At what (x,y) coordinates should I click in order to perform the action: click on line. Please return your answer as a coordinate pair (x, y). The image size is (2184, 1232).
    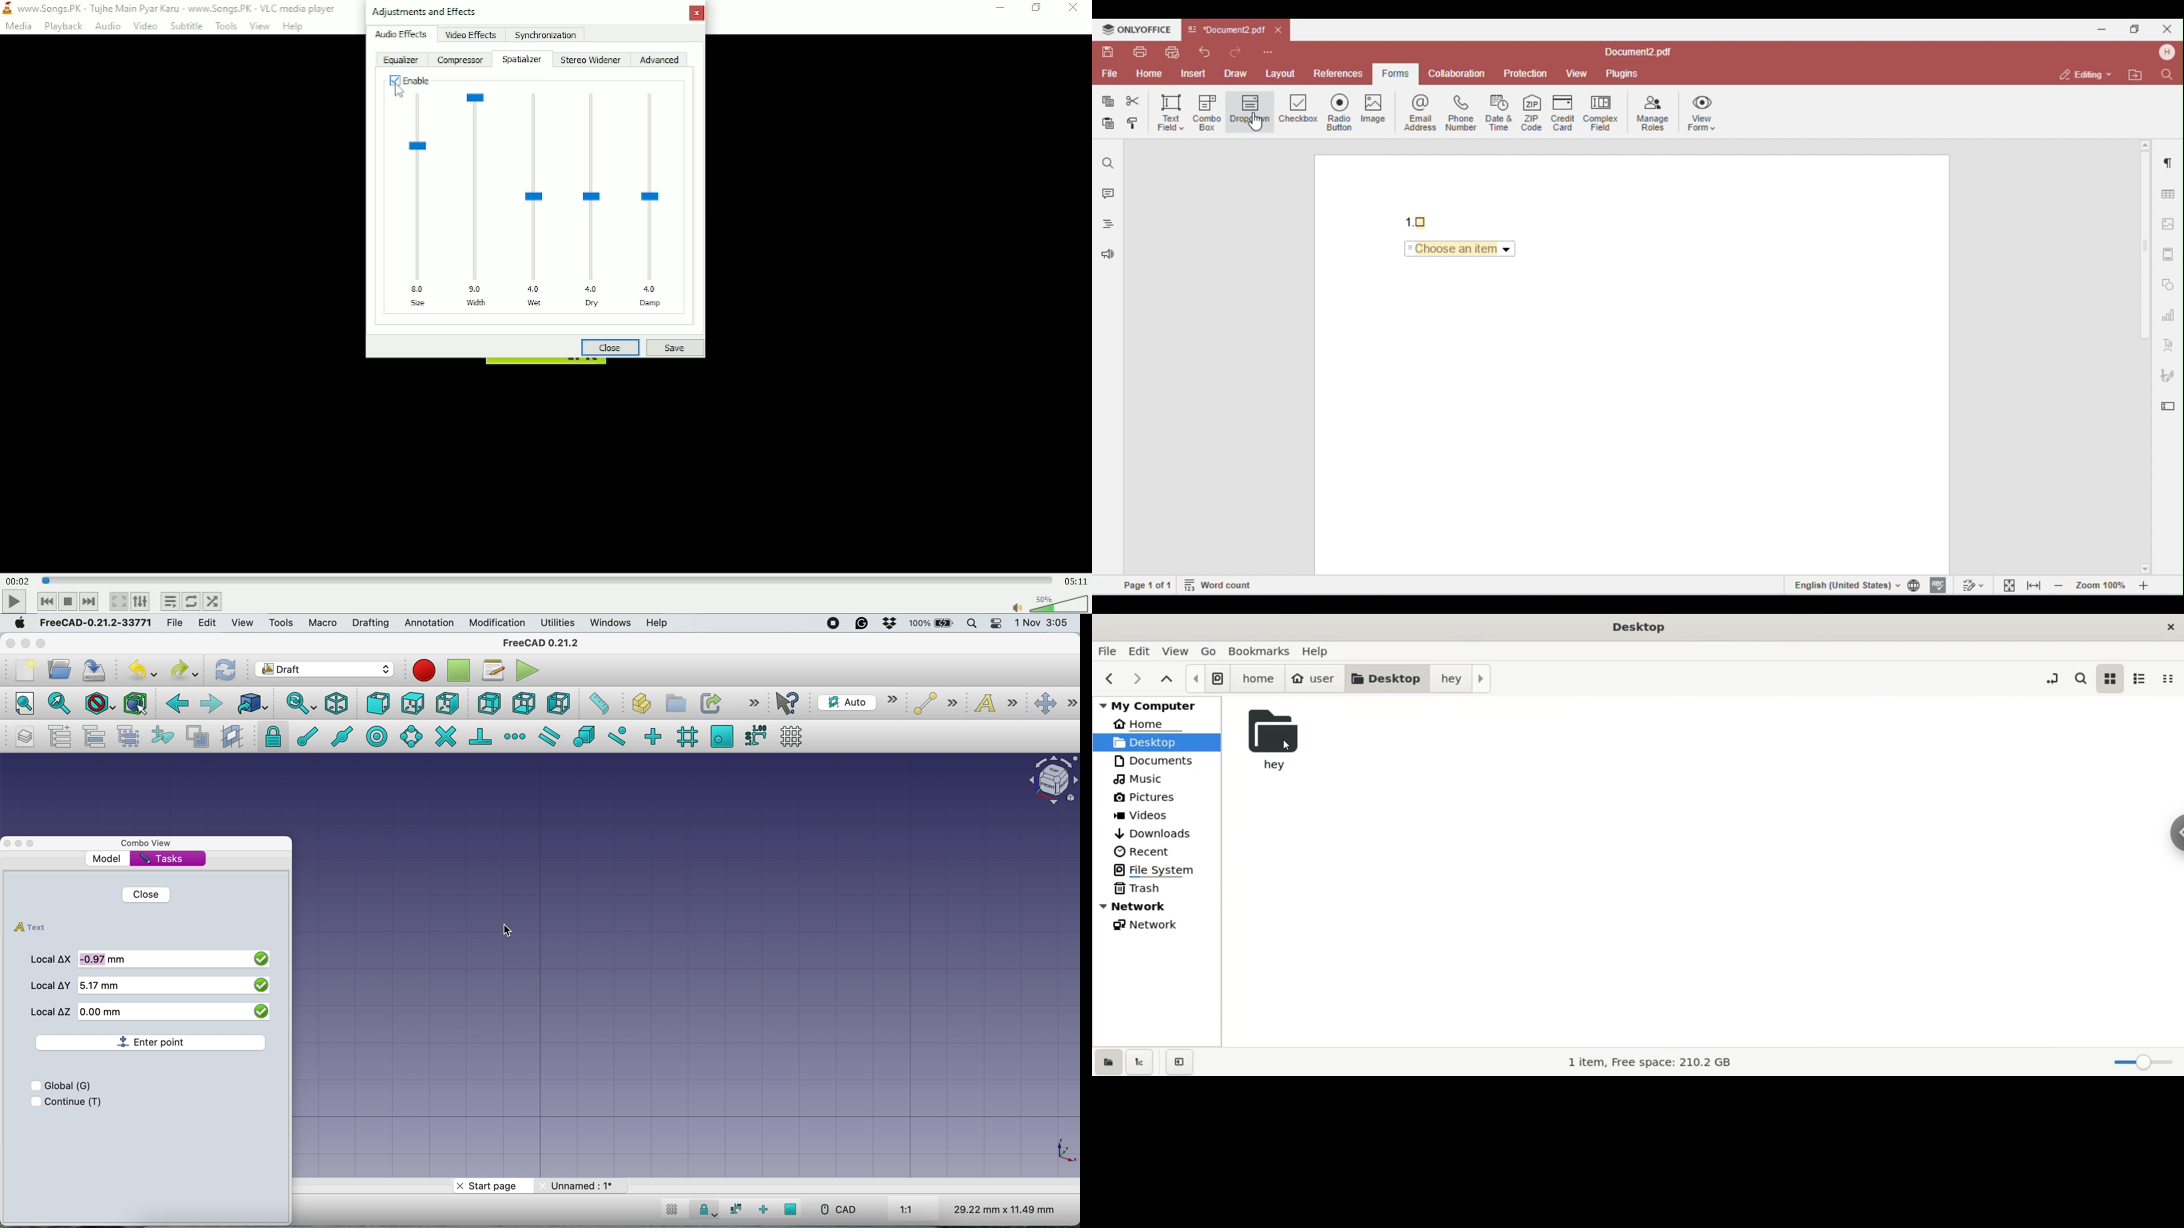
    Looking at the image, I should click on (932, 703).